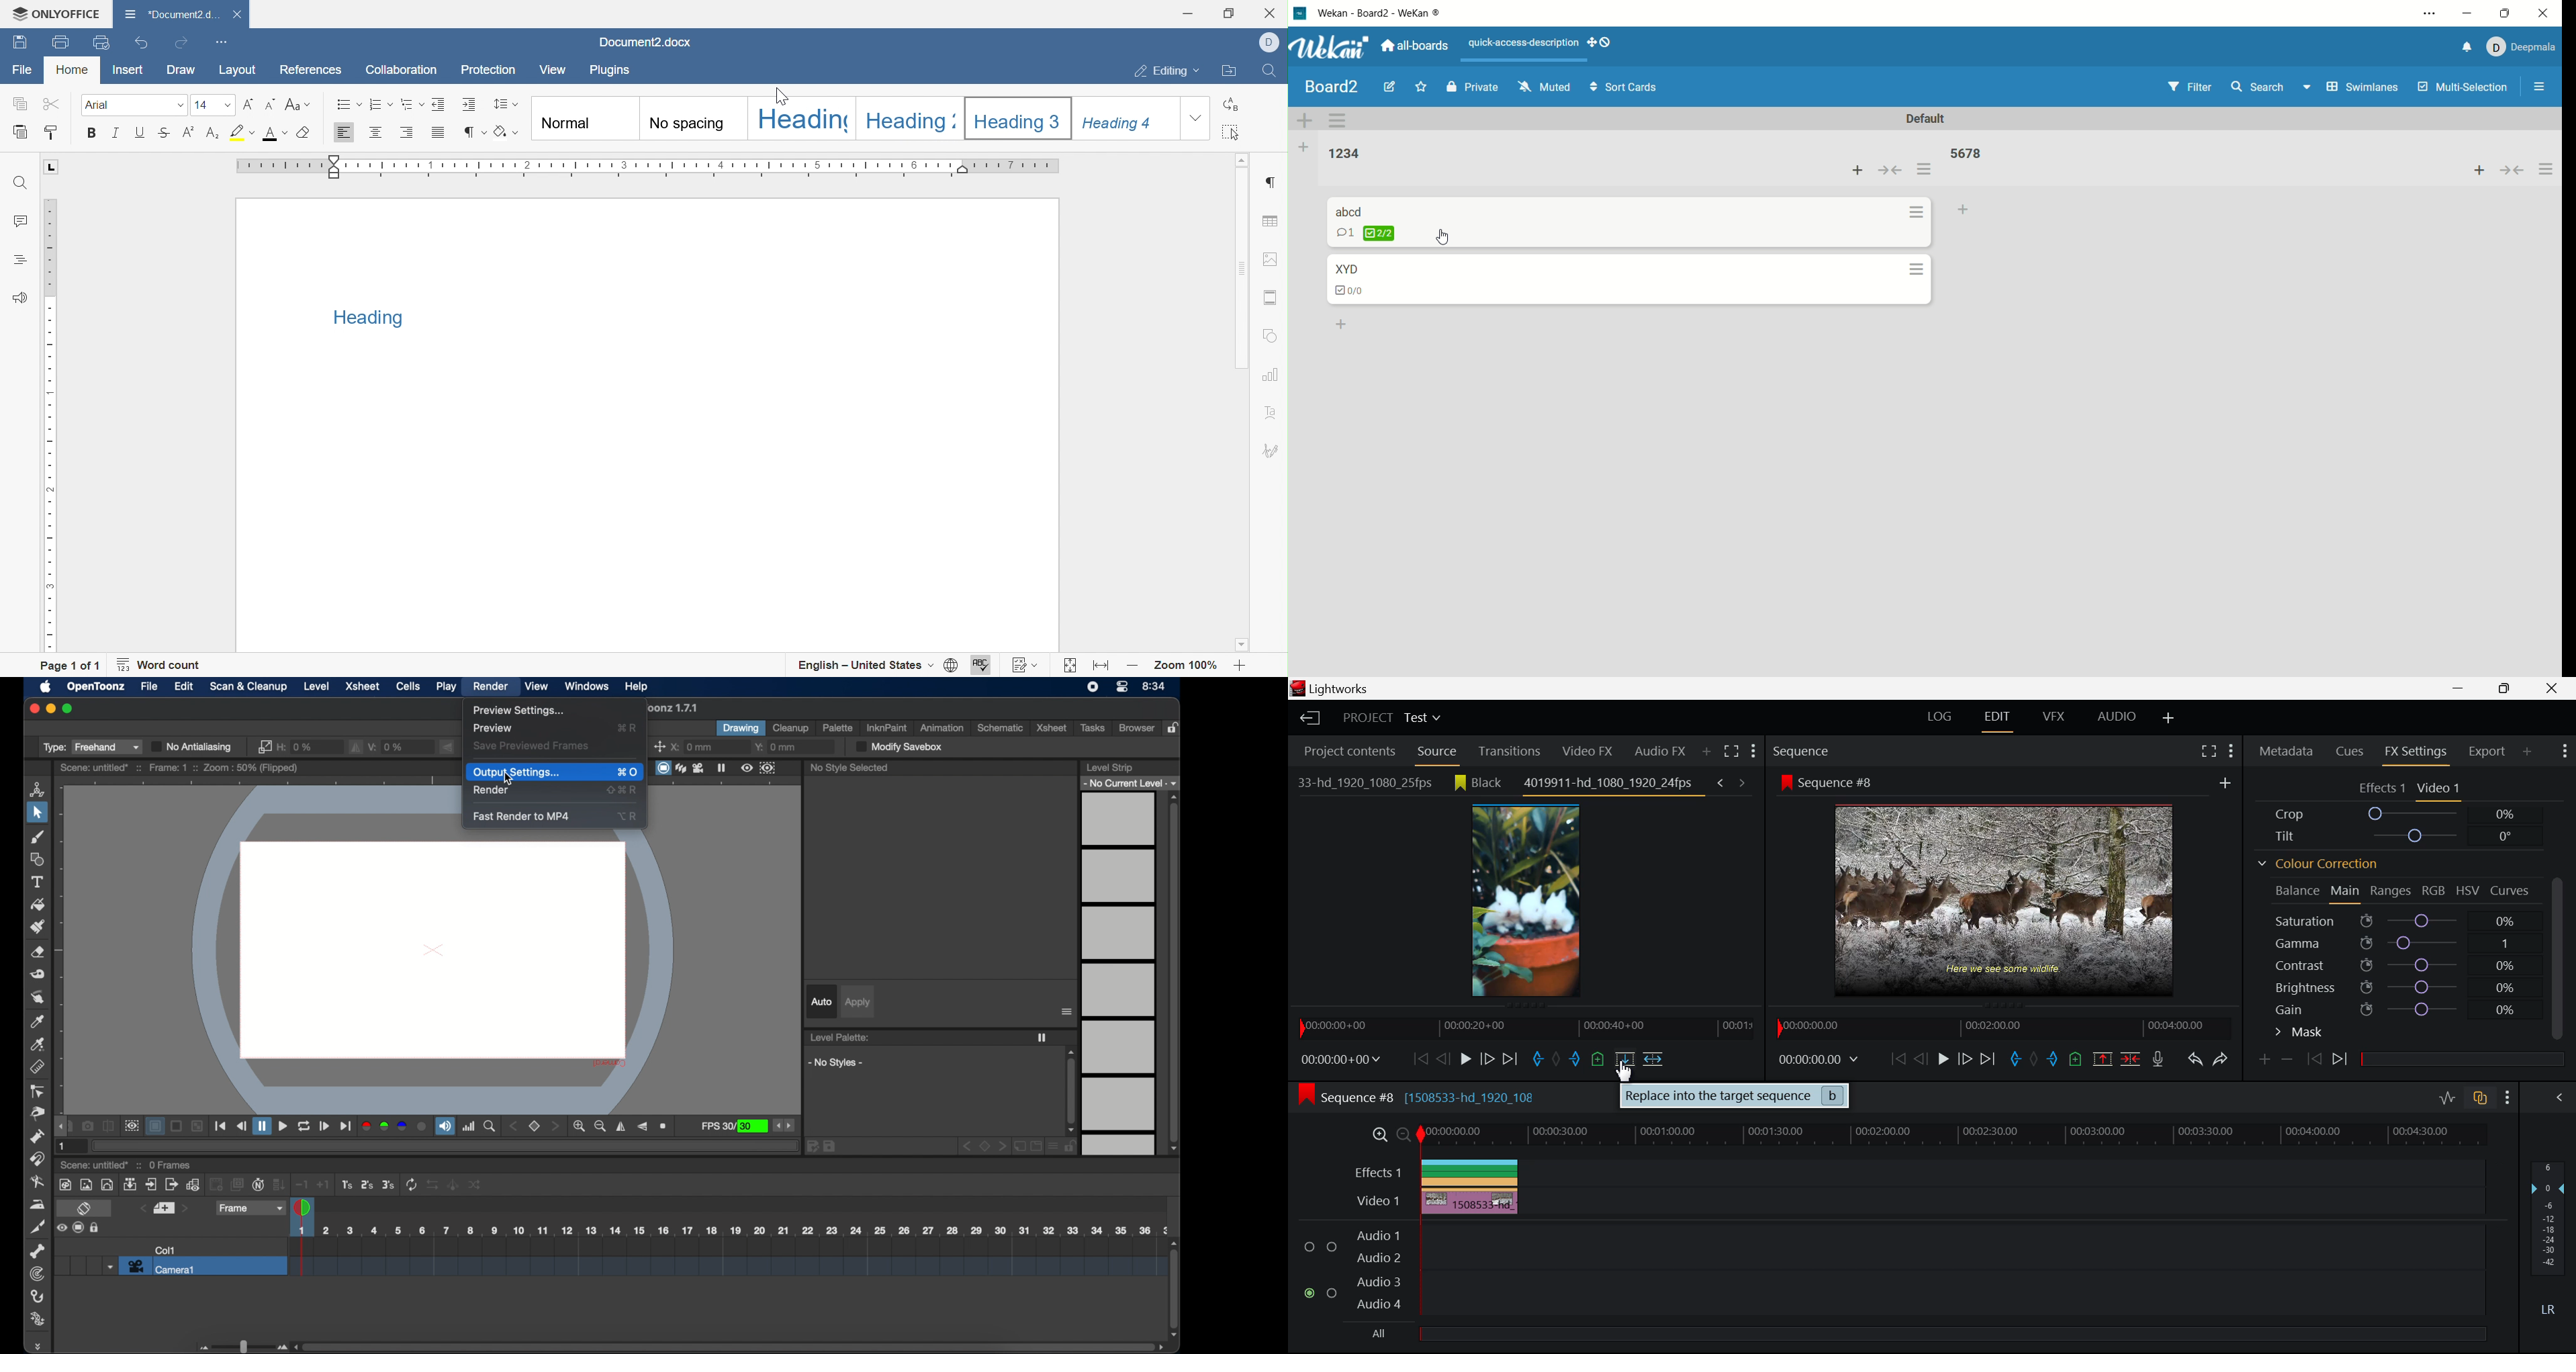 The width and height of the screenshot is (2576, 1372). I want to click on Window Title, so click(1340, 690).